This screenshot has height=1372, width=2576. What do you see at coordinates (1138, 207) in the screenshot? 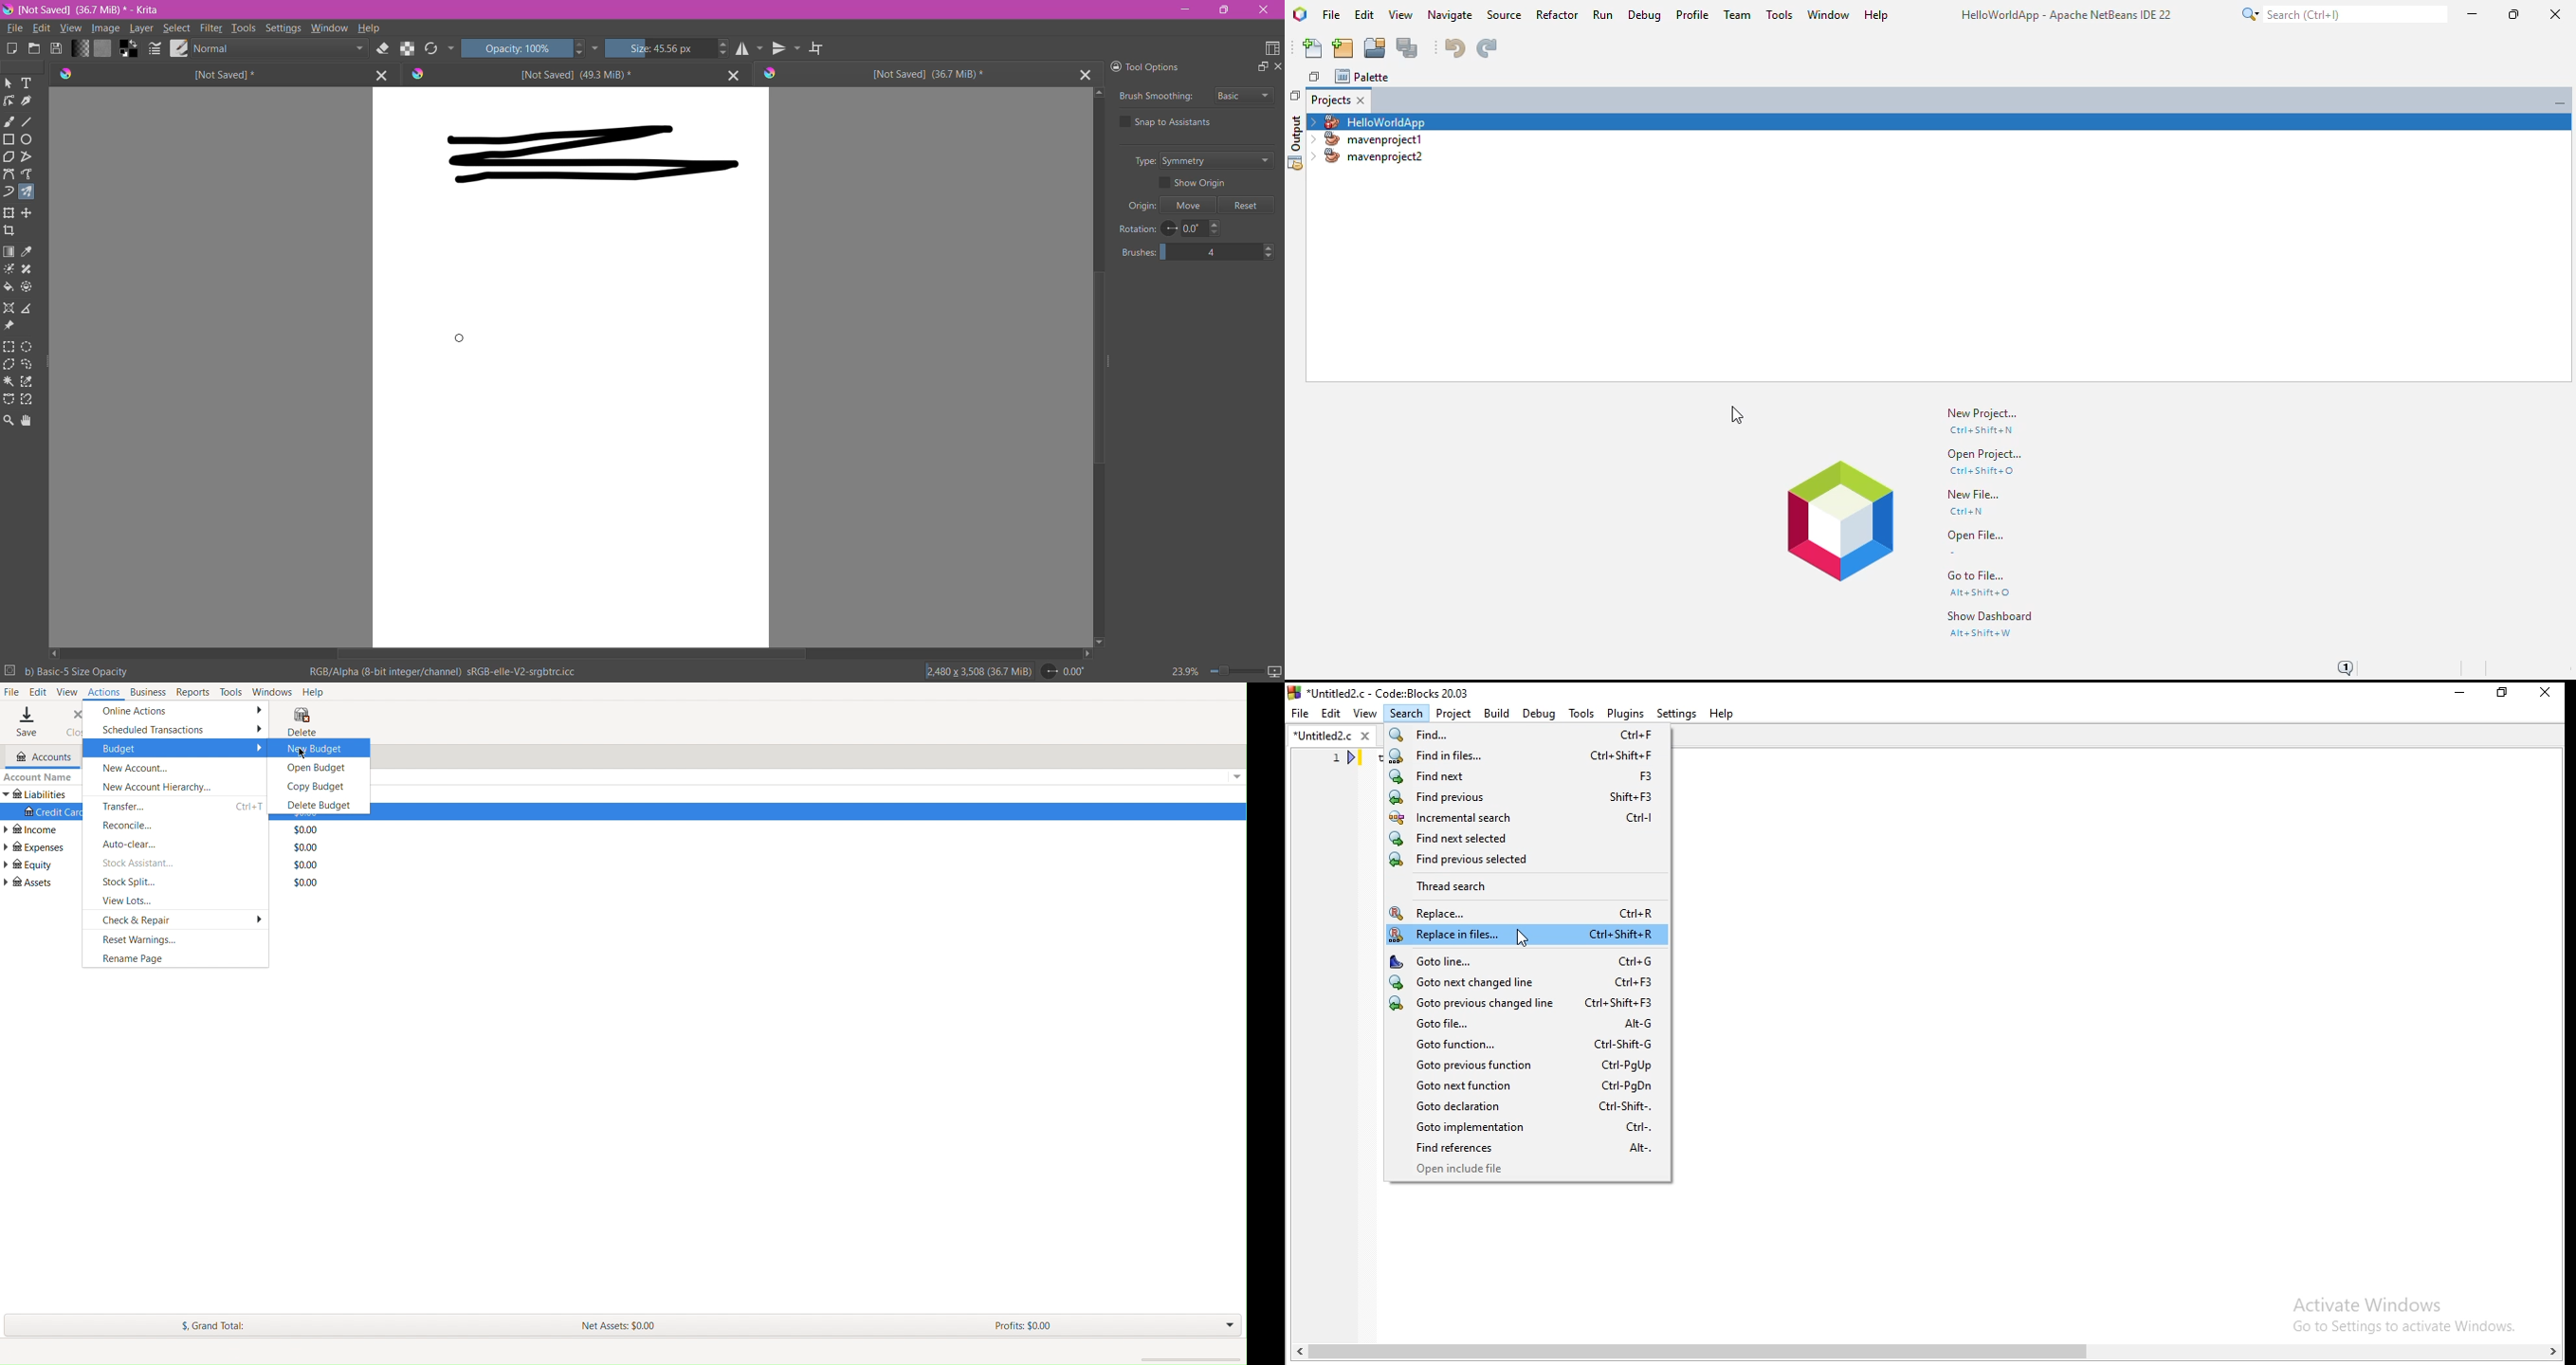
I see `Origin` at bounding box center [1138, 207].